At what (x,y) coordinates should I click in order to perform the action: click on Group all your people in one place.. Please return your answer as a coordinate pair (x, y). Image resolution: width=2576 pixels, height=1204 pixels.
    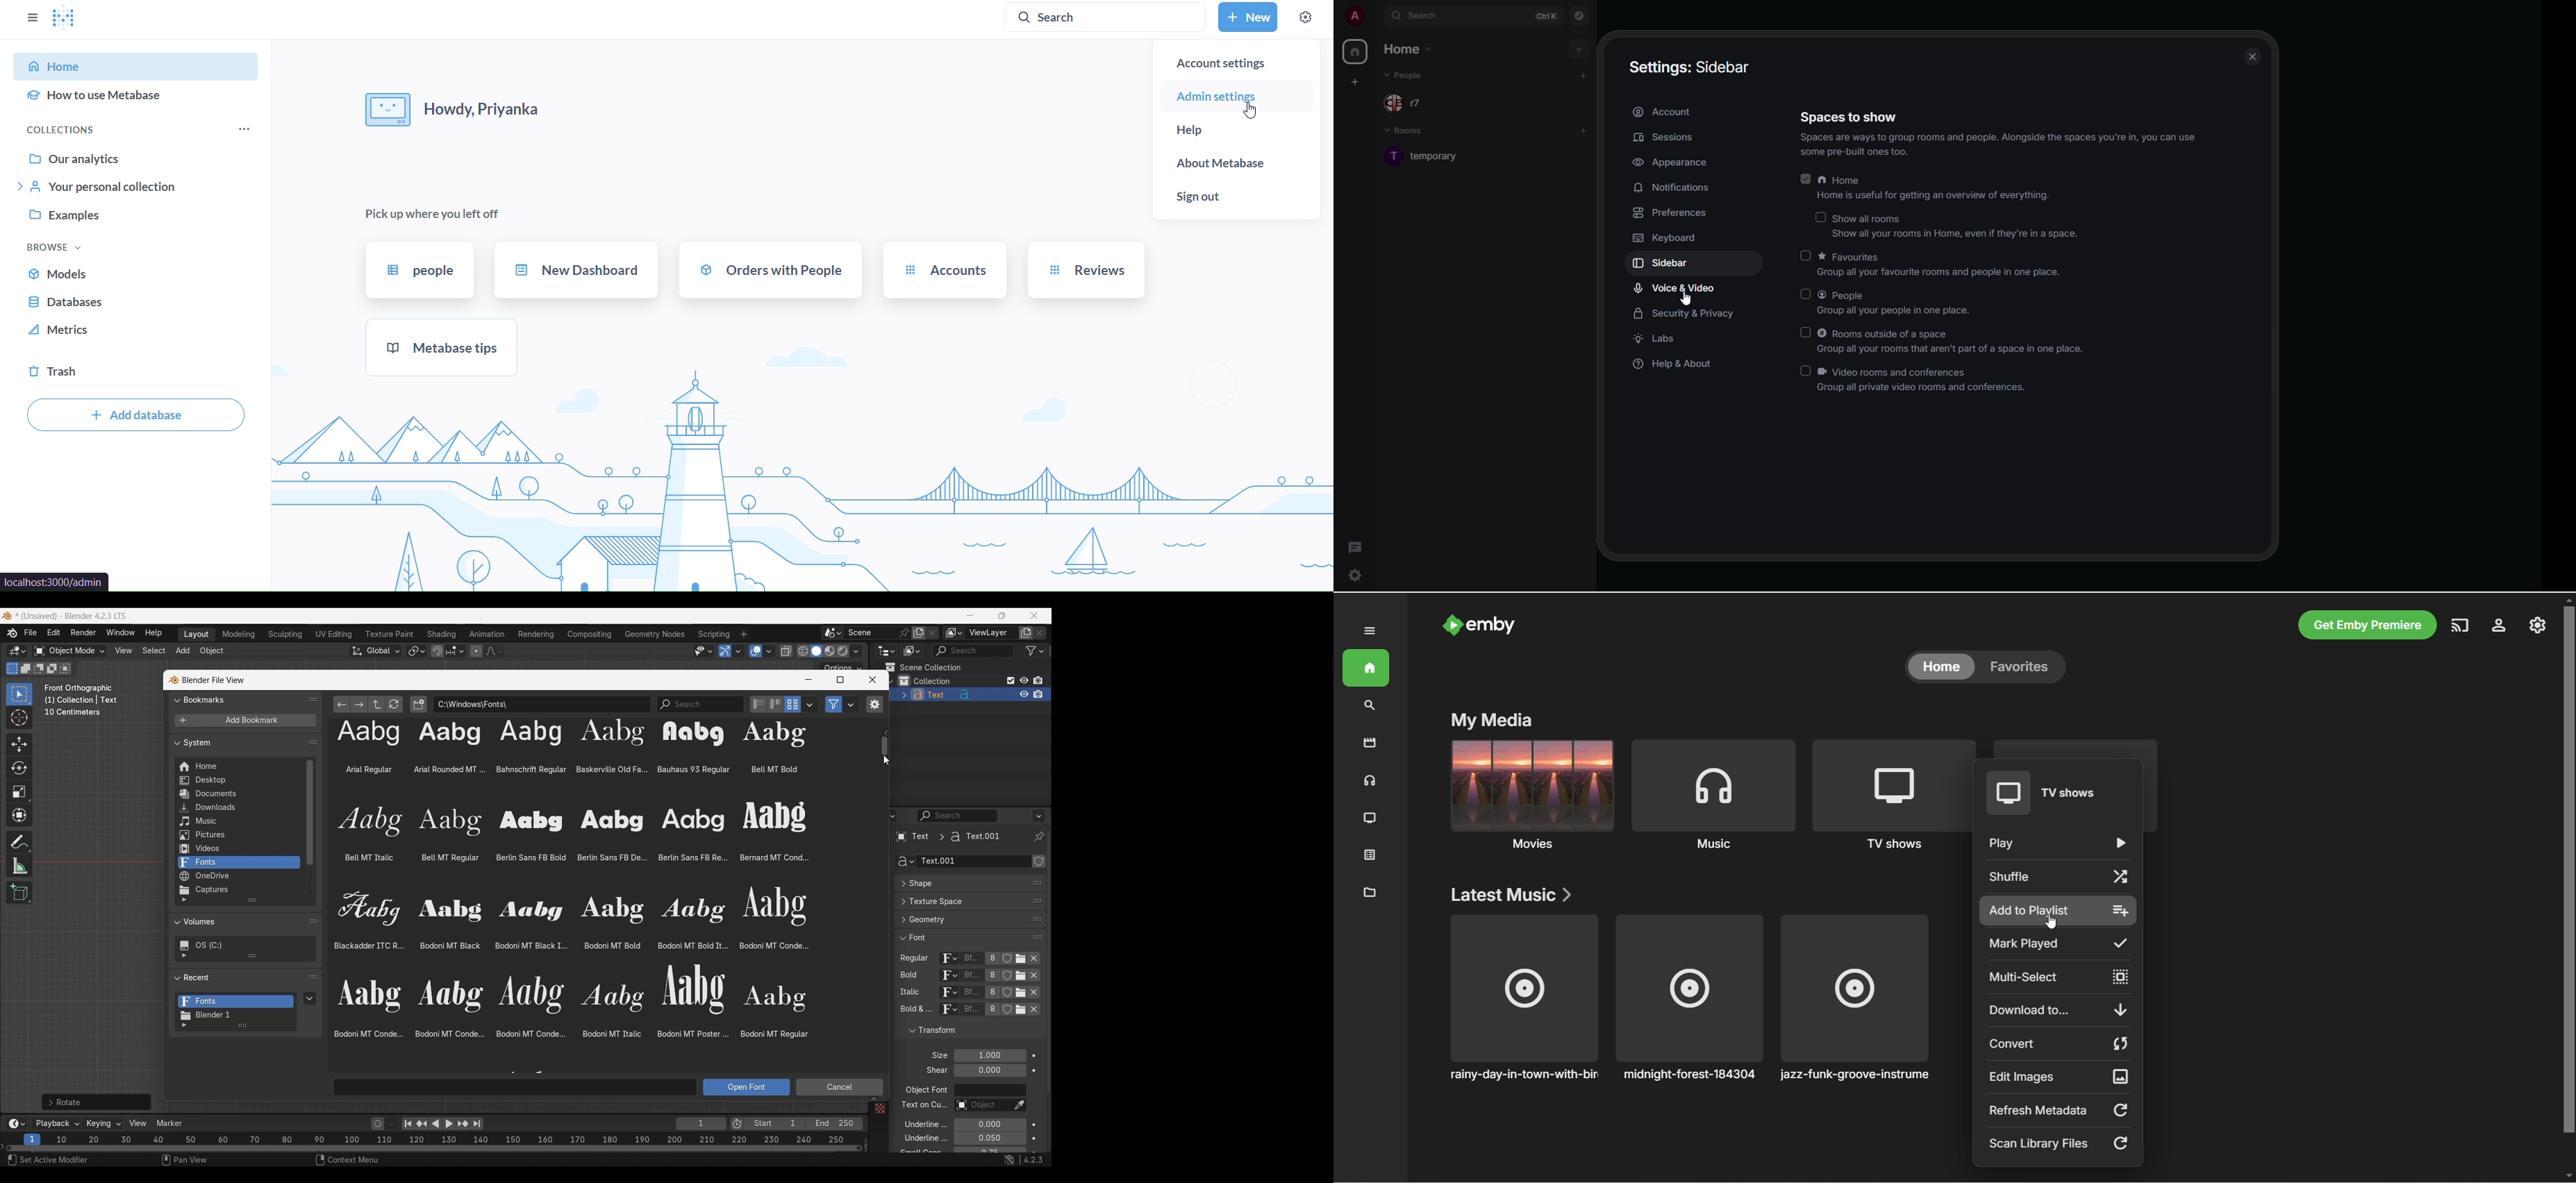
    Looking at the image, I should click on (1886, 310).